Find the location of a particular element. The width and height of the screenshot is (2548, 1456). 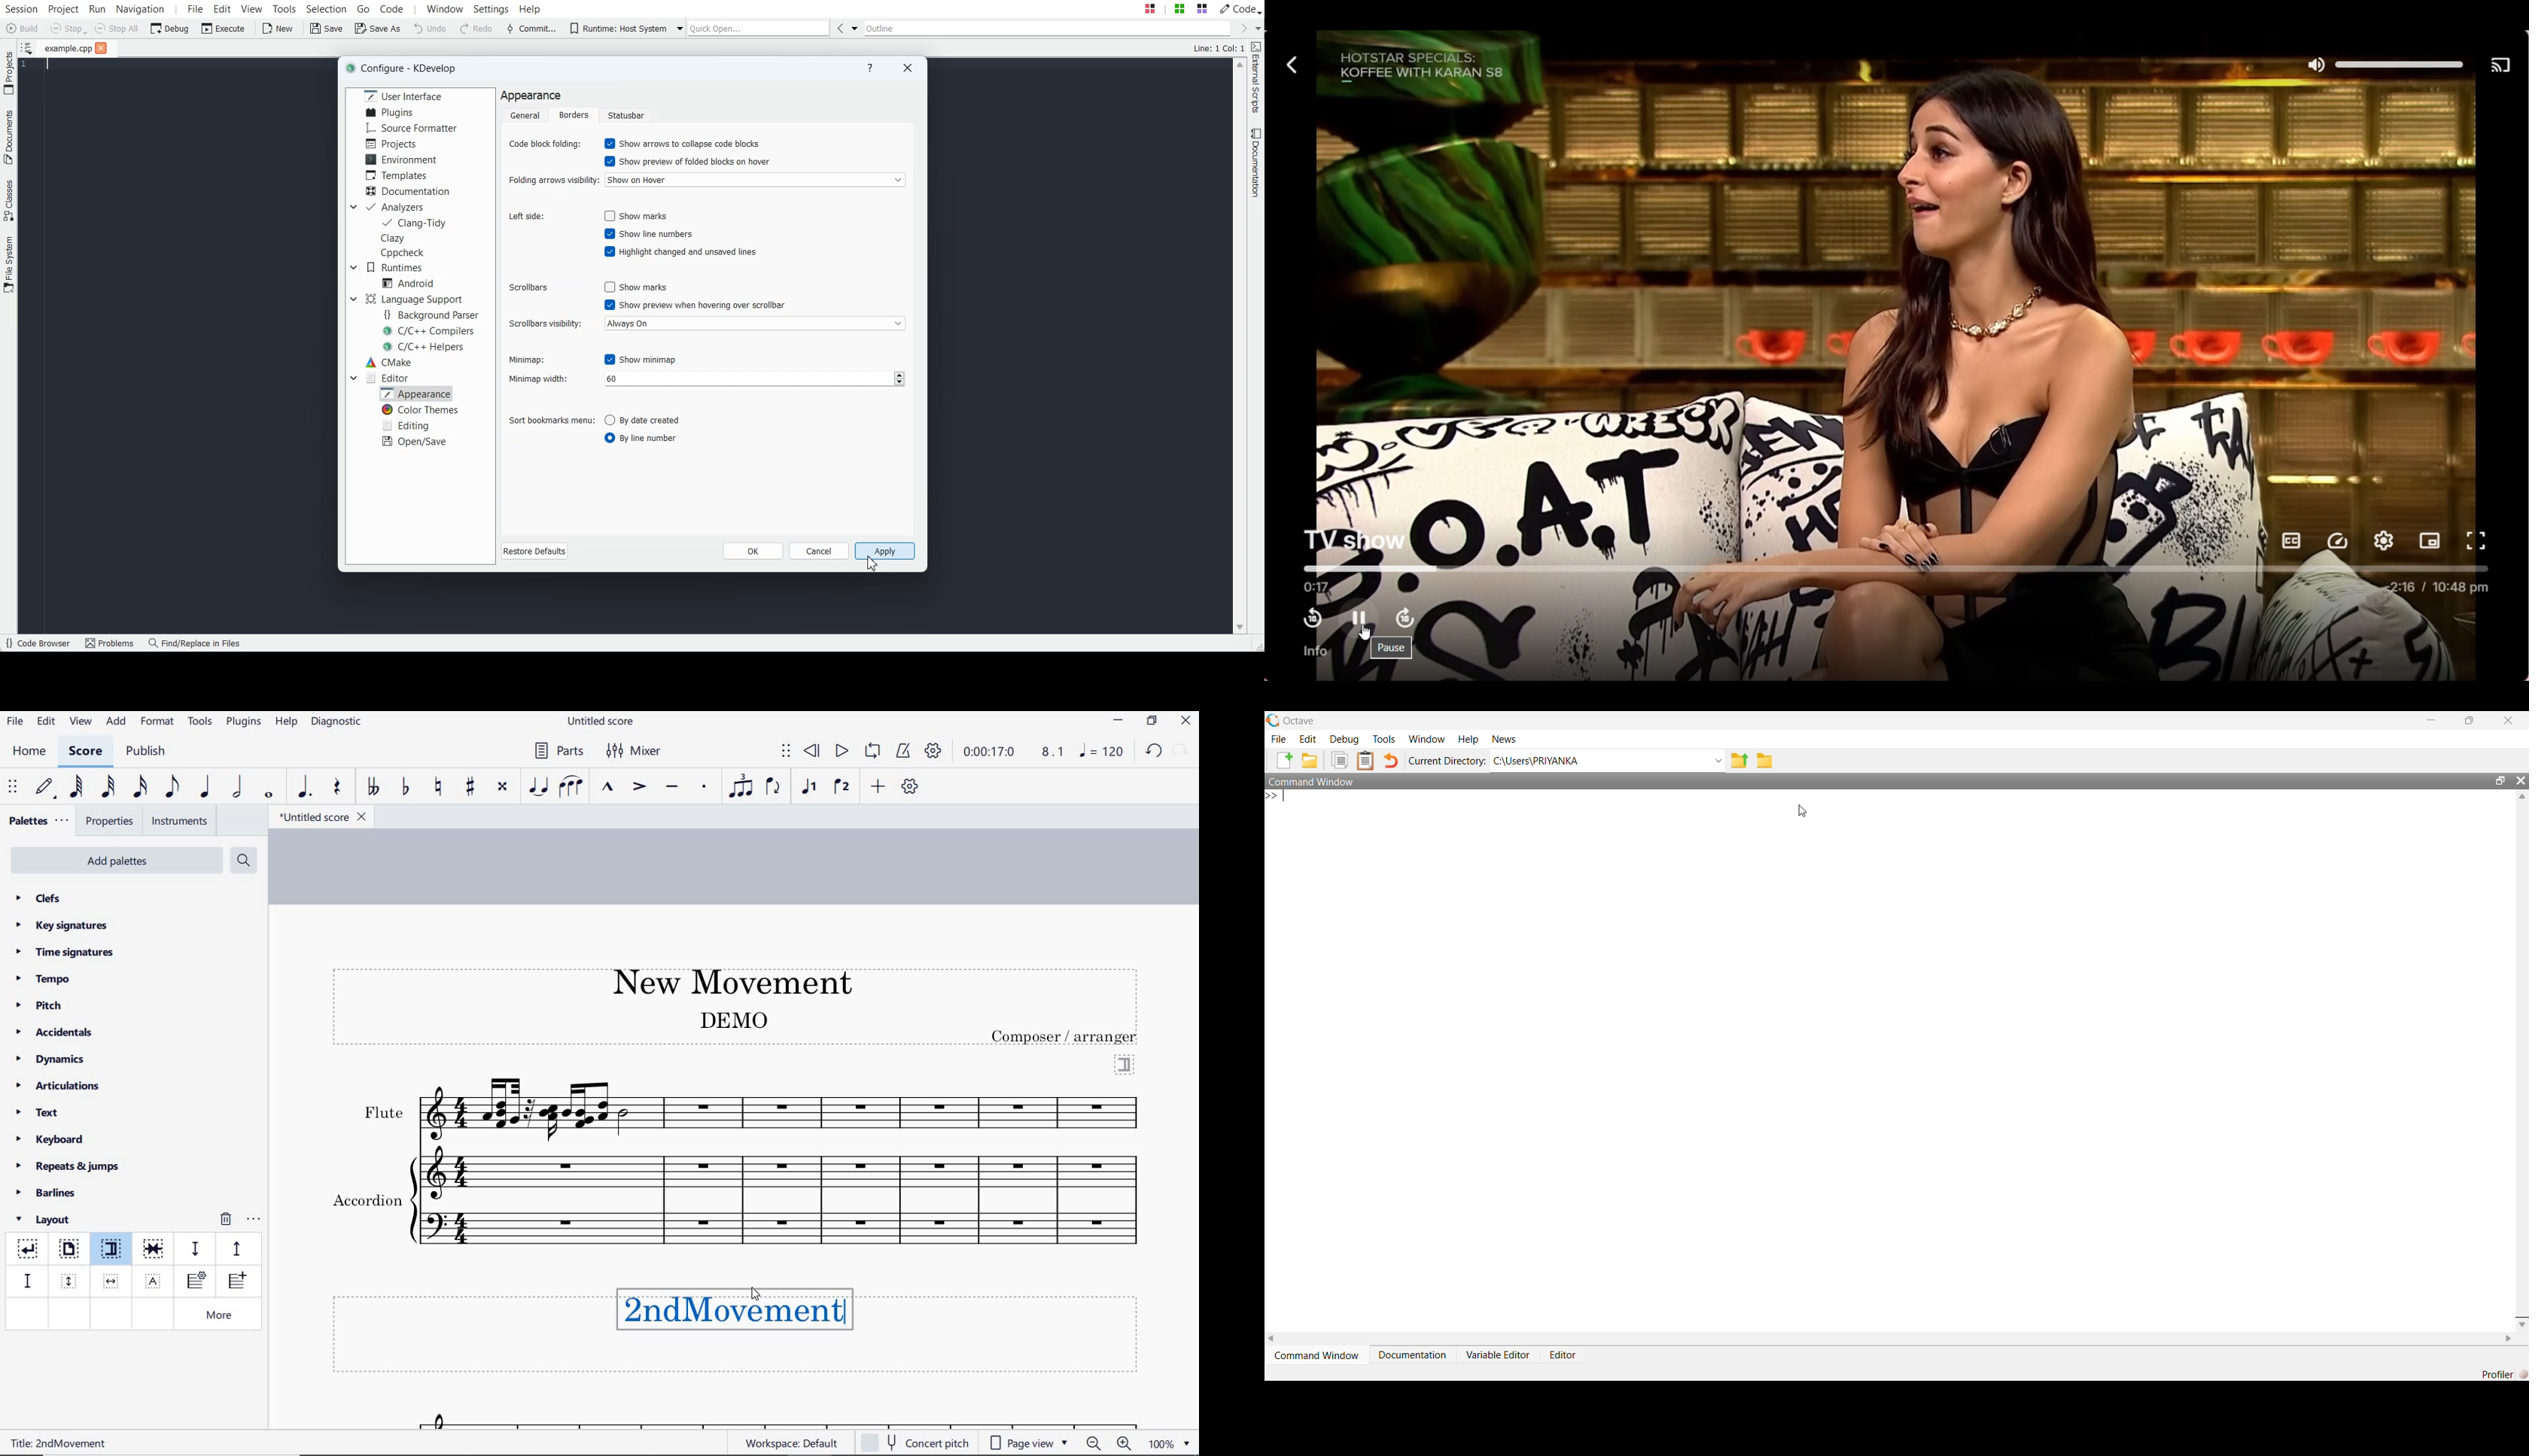

keep measure on the same system is located at coordinates (155, 1249).